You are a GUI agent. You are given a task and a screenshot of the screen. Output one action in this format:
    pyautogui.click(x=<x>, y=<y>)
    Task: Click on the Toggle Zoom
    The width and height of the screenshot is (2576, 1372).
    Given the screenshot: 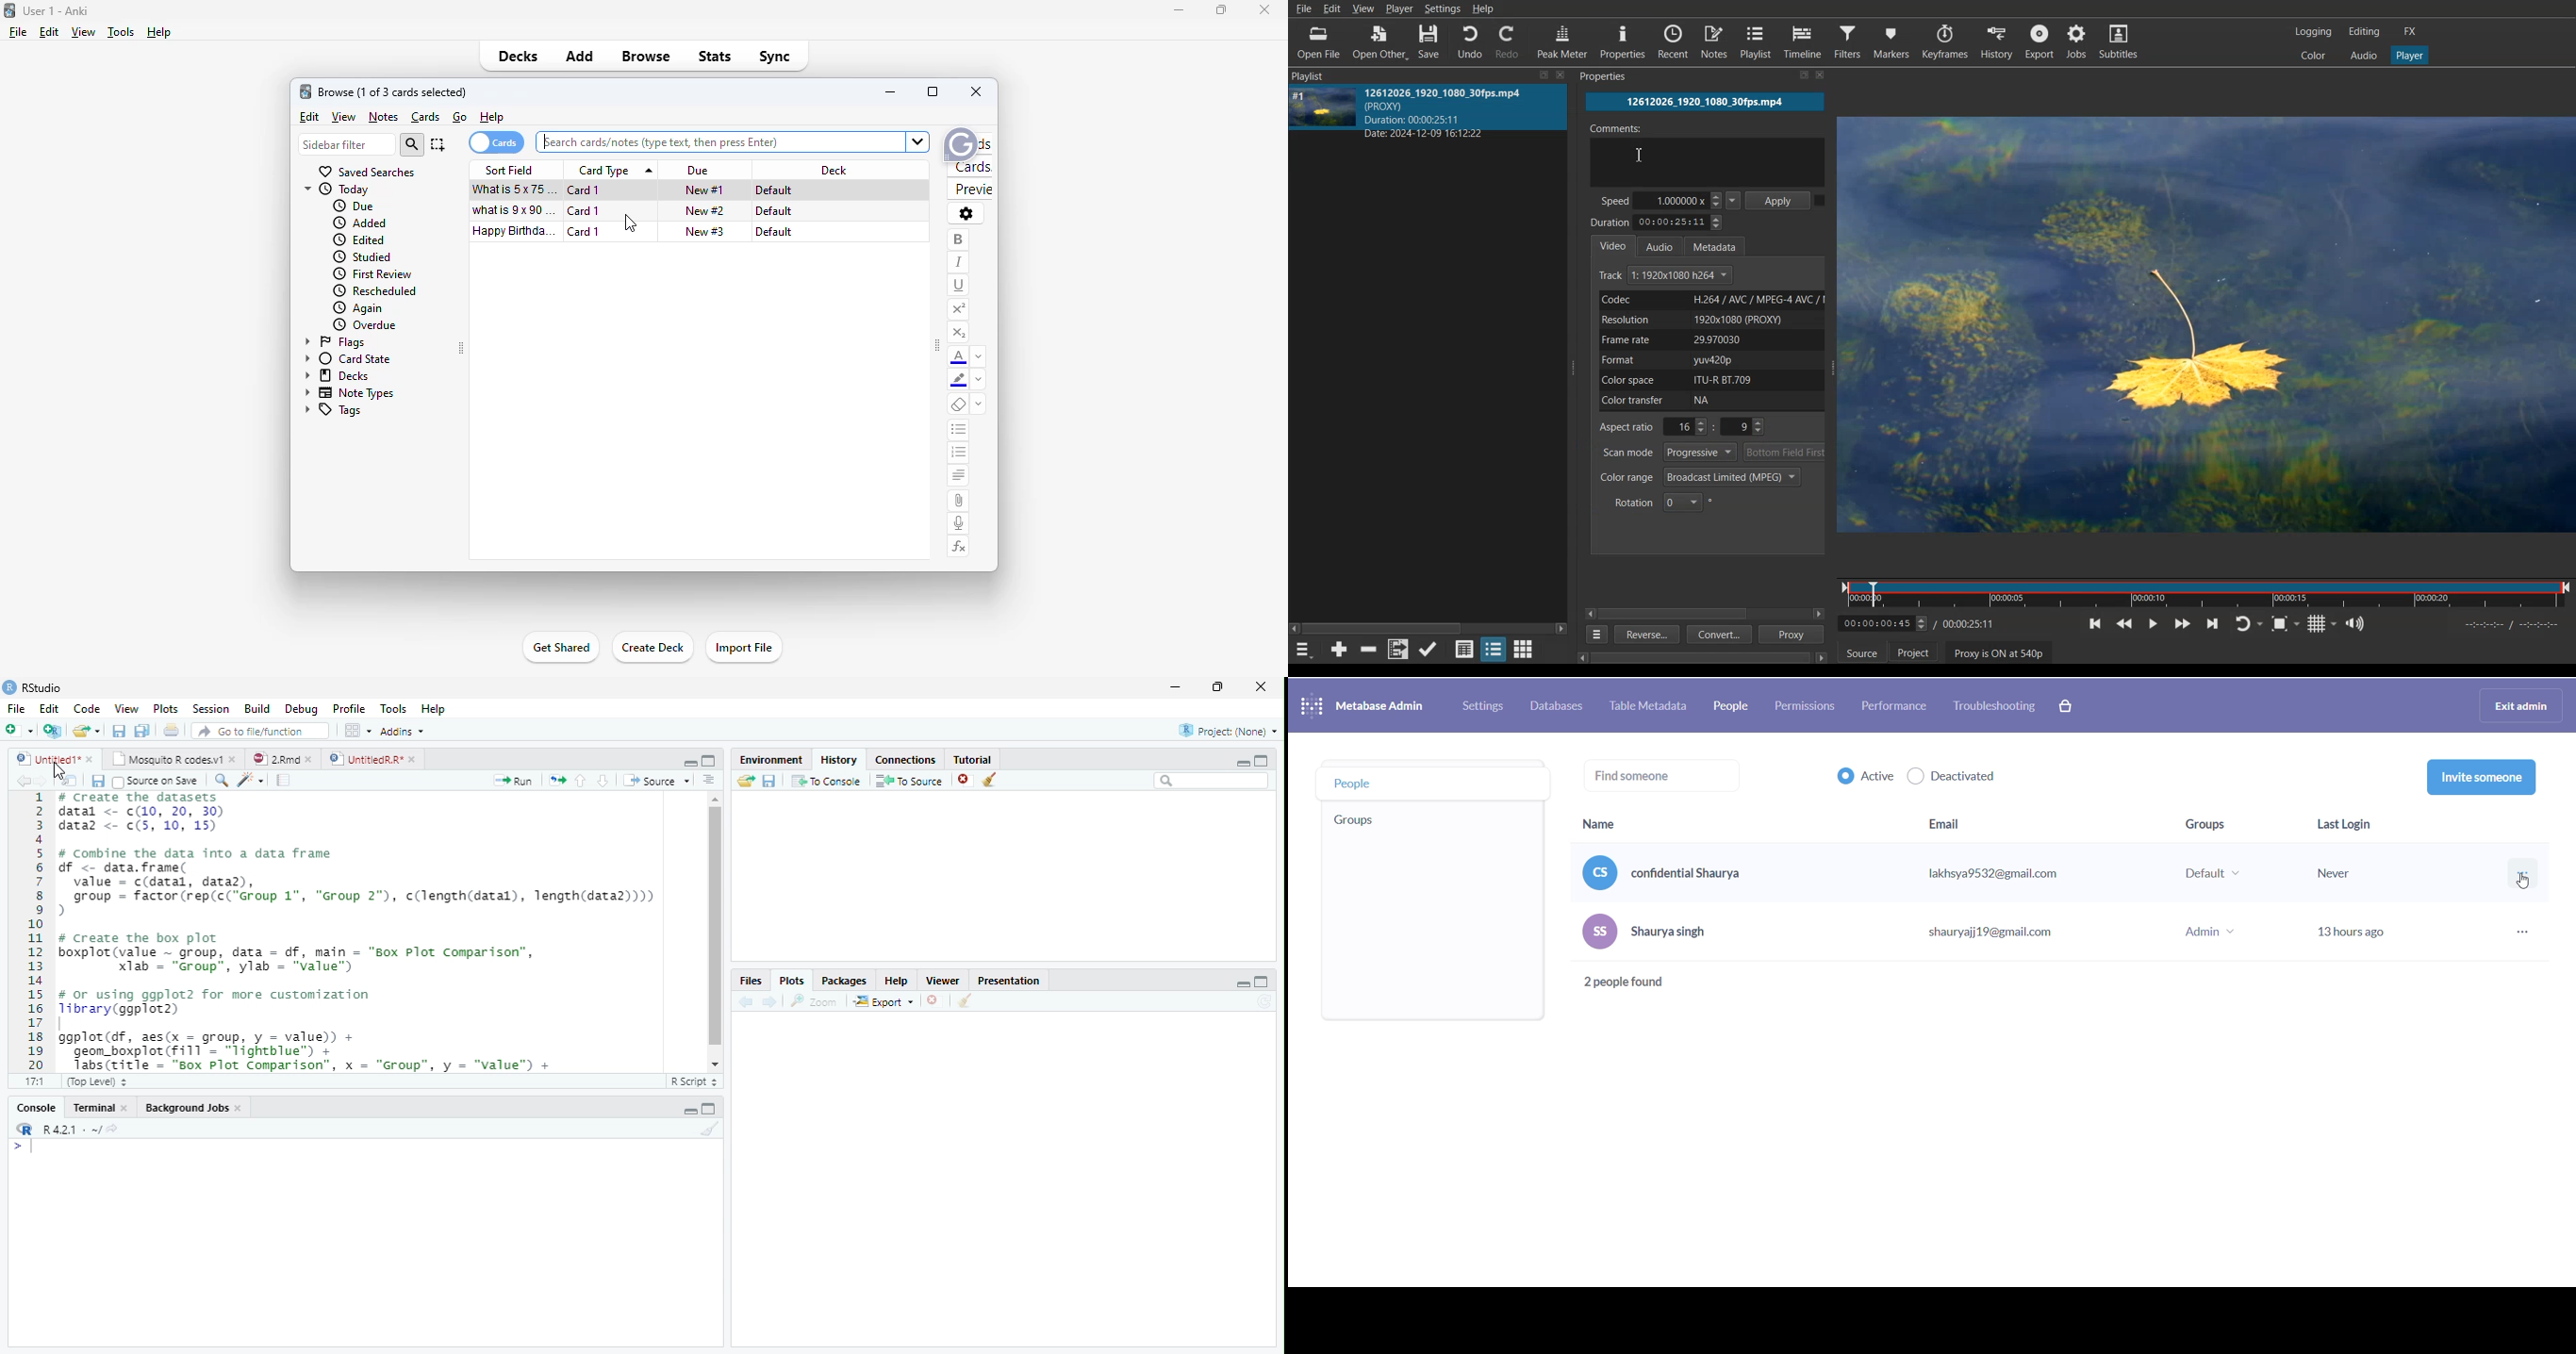 What is the action you would take?
    pyautogui.click(x=2286, y=624)
    